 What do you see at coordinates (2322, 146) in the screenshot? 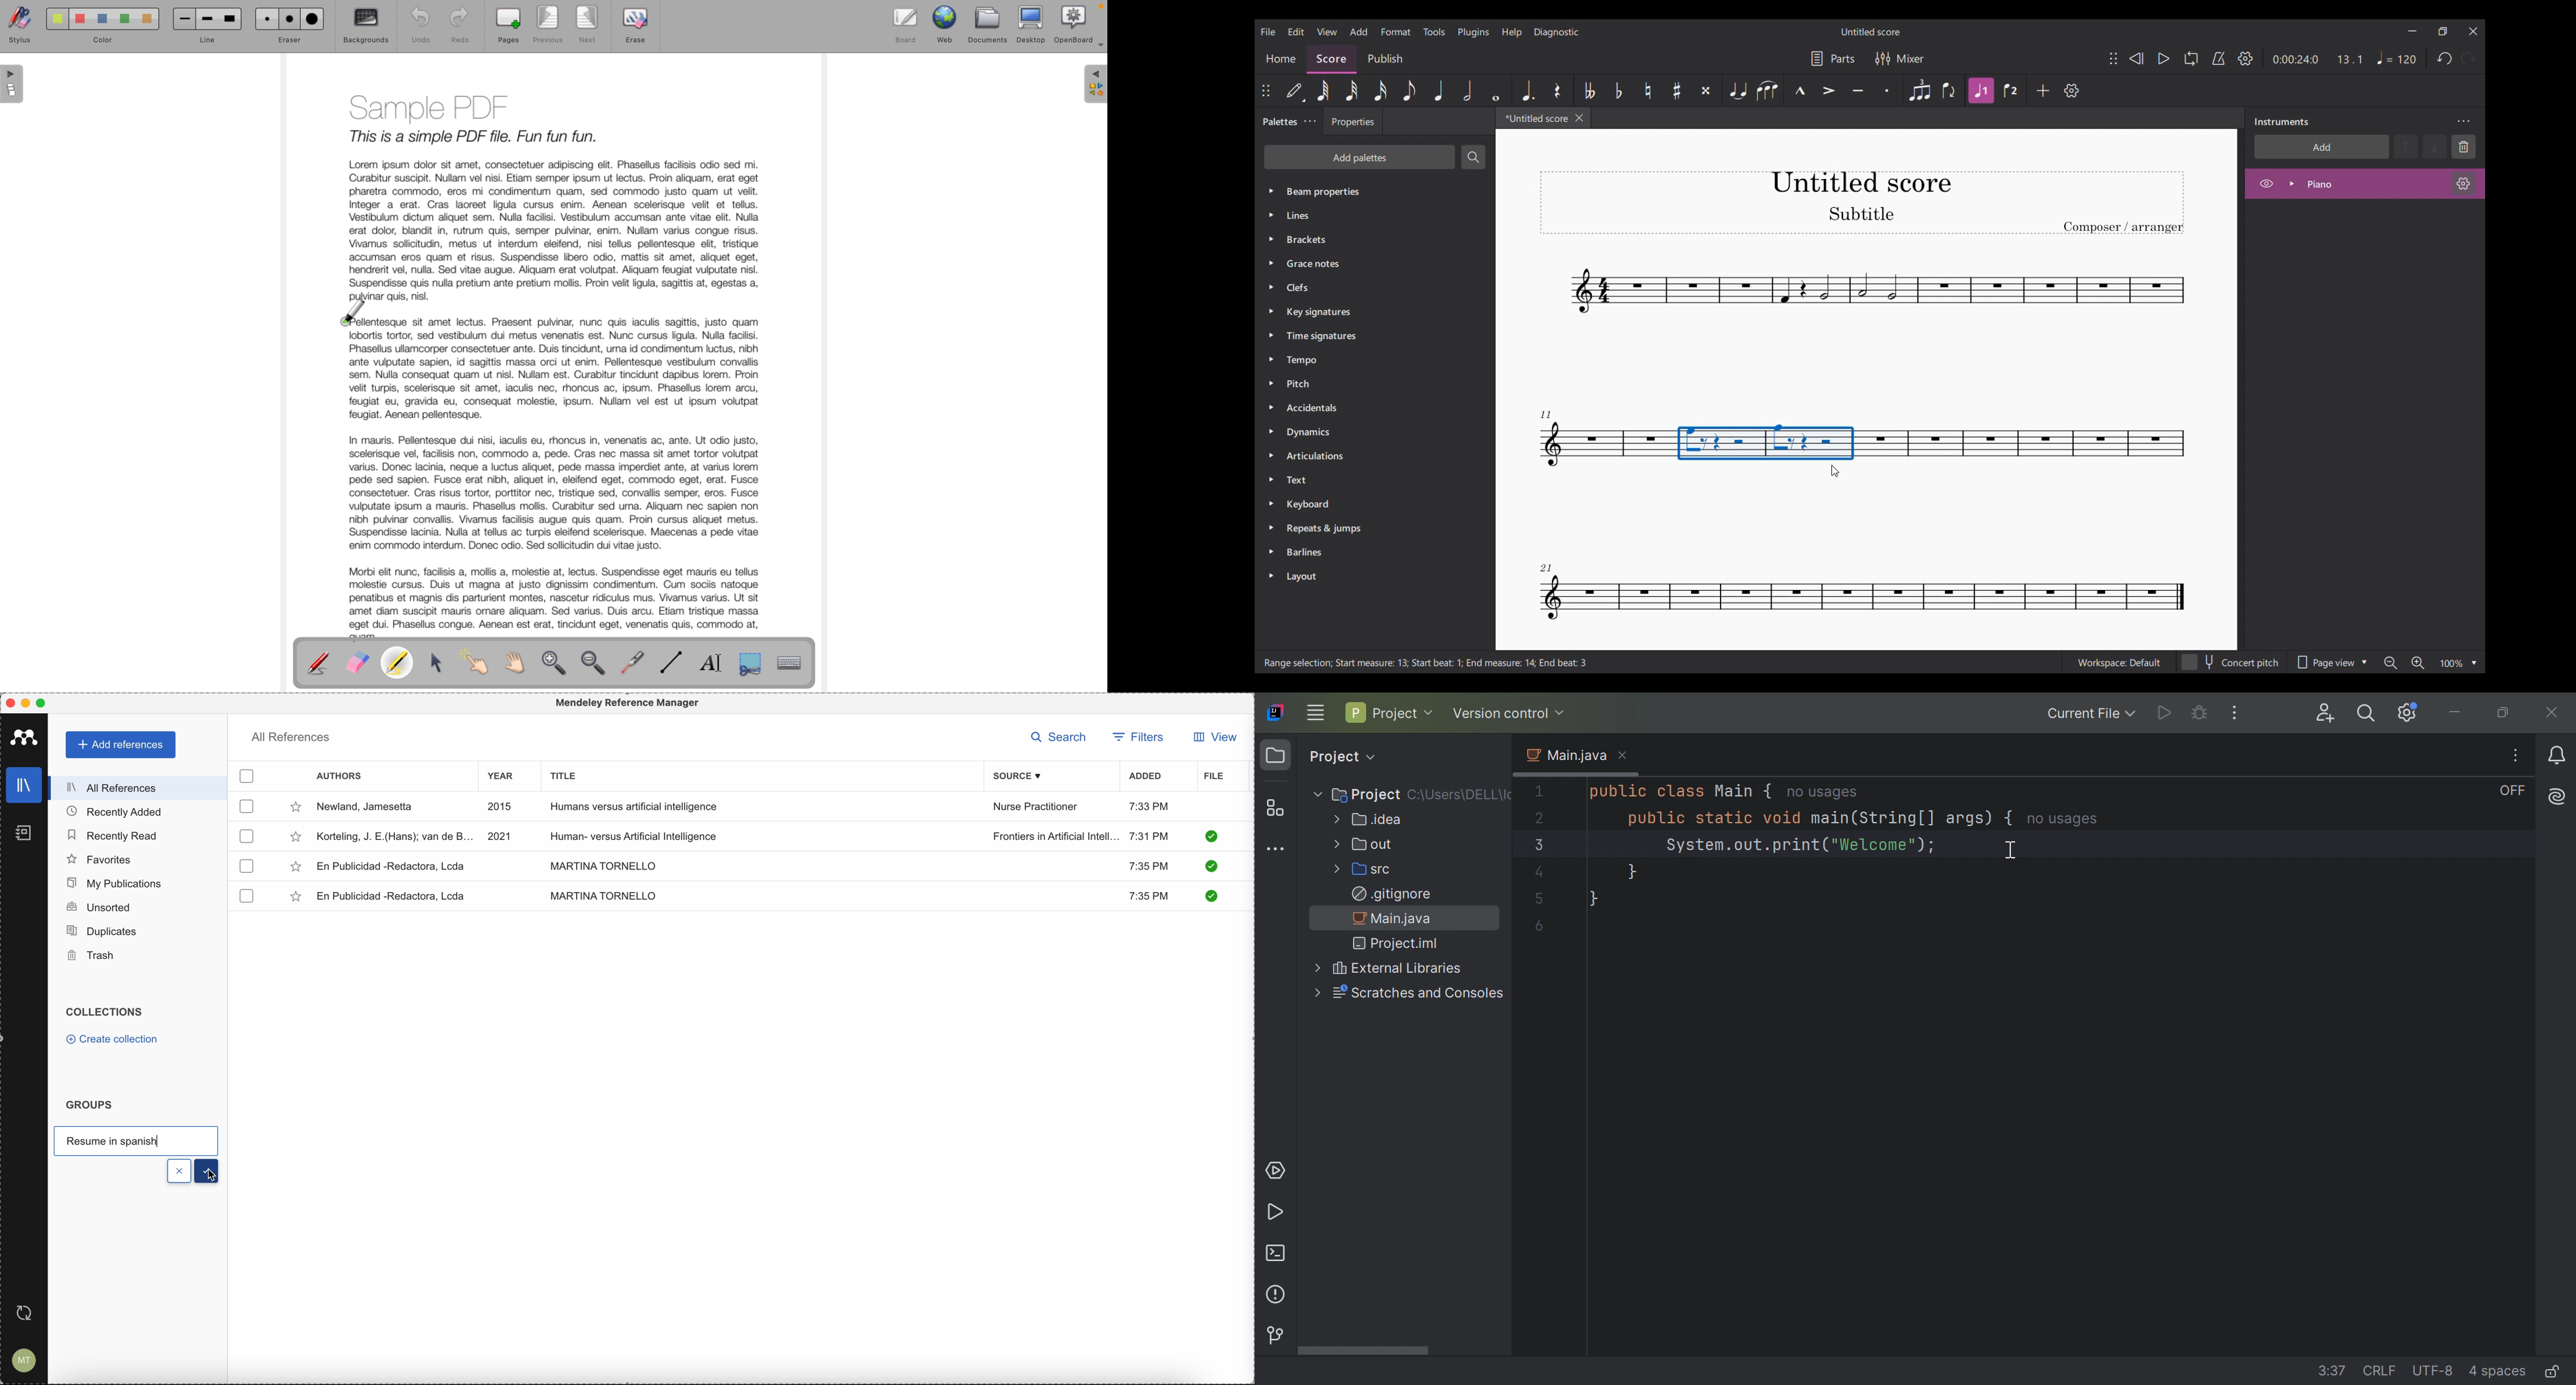
I see `Add instrument` at bounding box center [2322, 146].